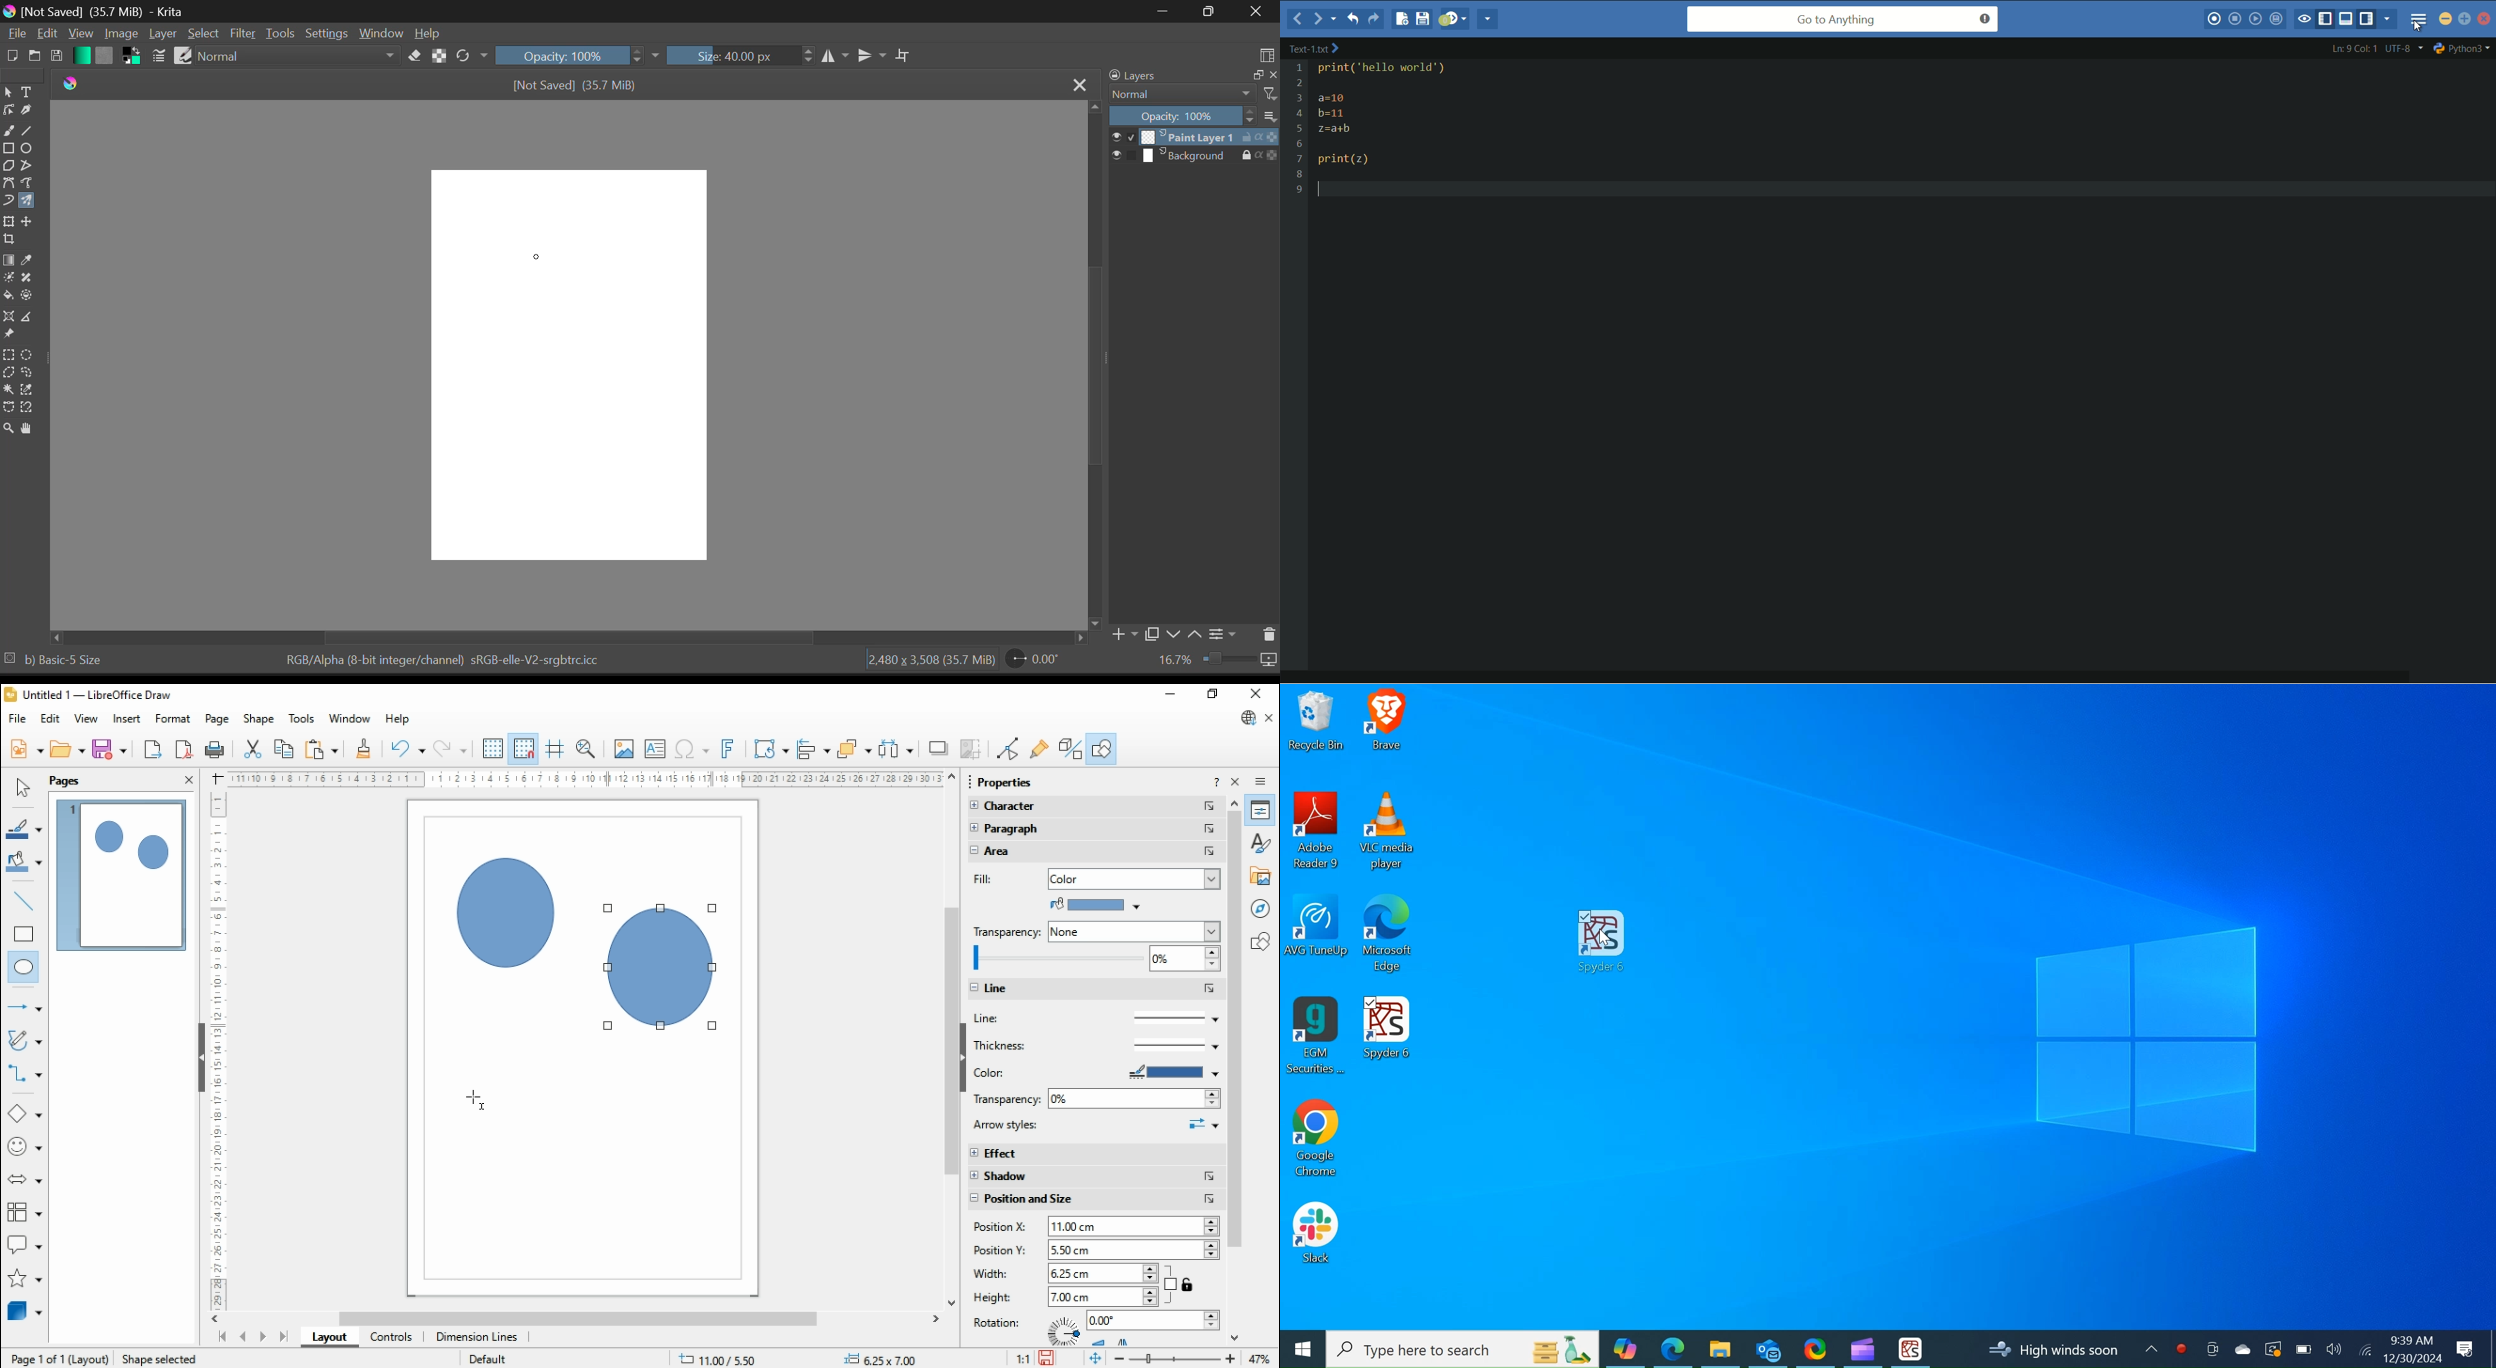  Describe the element at coordinates (67, 749) in the screenshot. I see `open` at that location.